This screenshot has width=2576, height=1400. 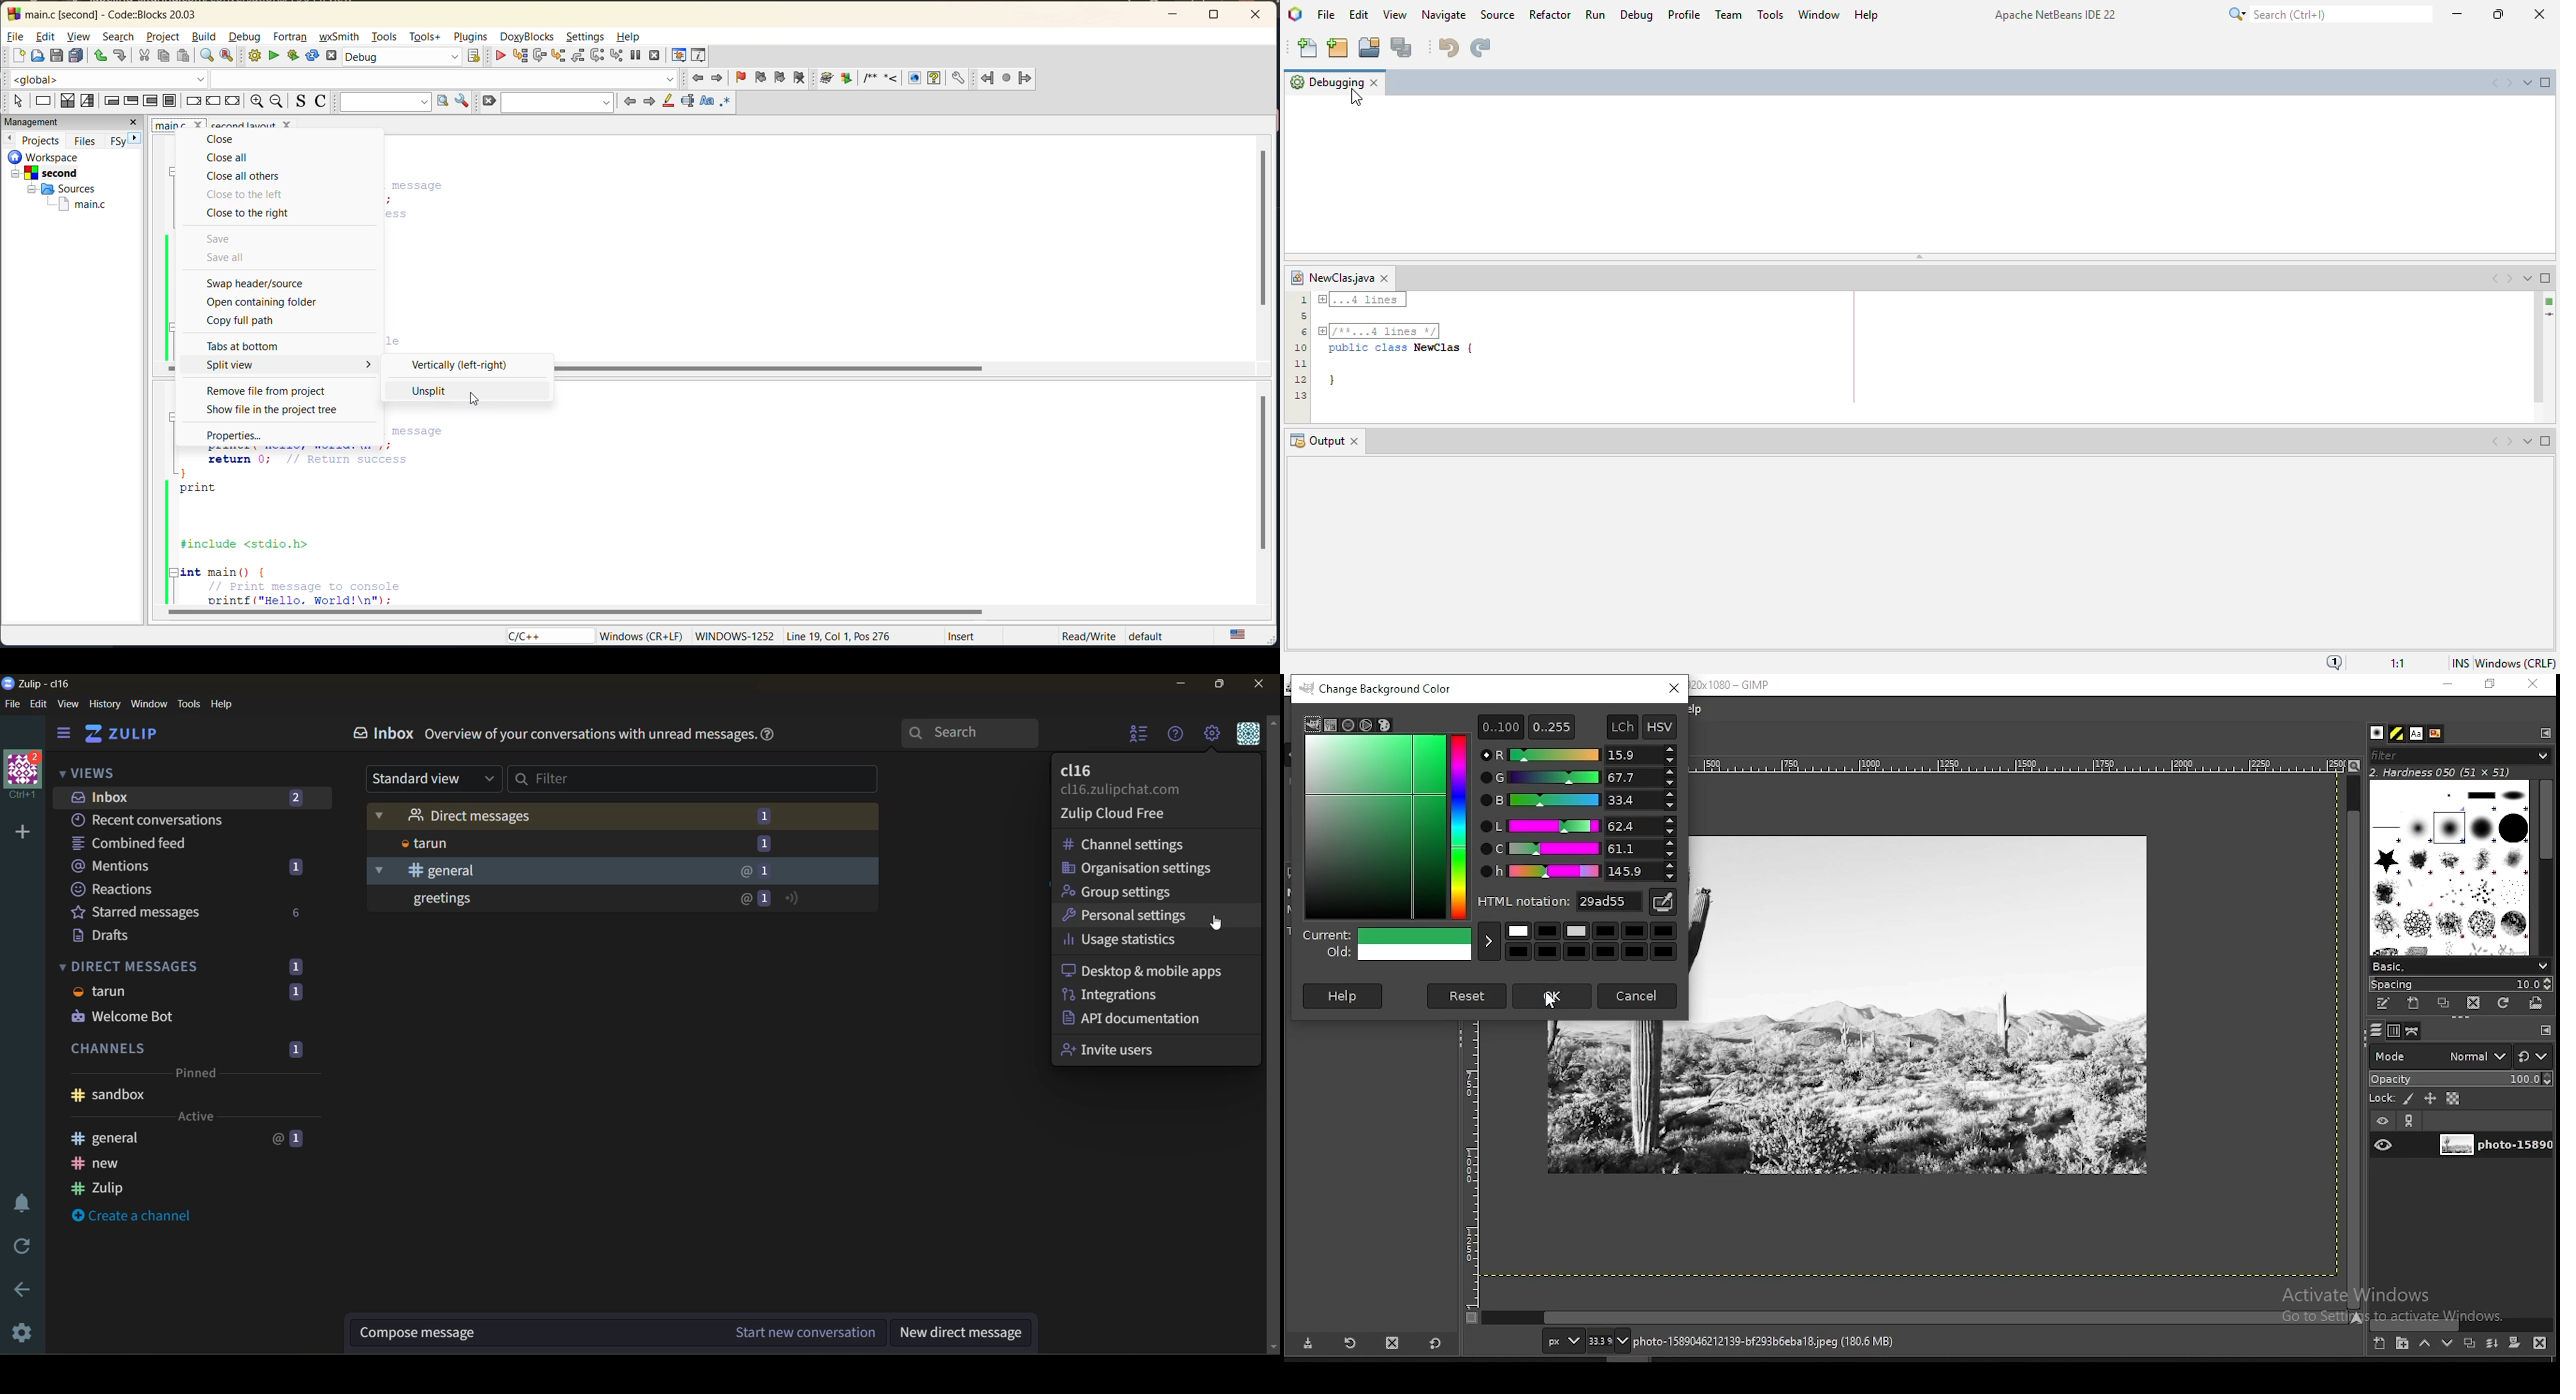 What do you see at coordinates (619, 815) in the screenshot?
I see `direct messages` at bounding box center [619, 815].